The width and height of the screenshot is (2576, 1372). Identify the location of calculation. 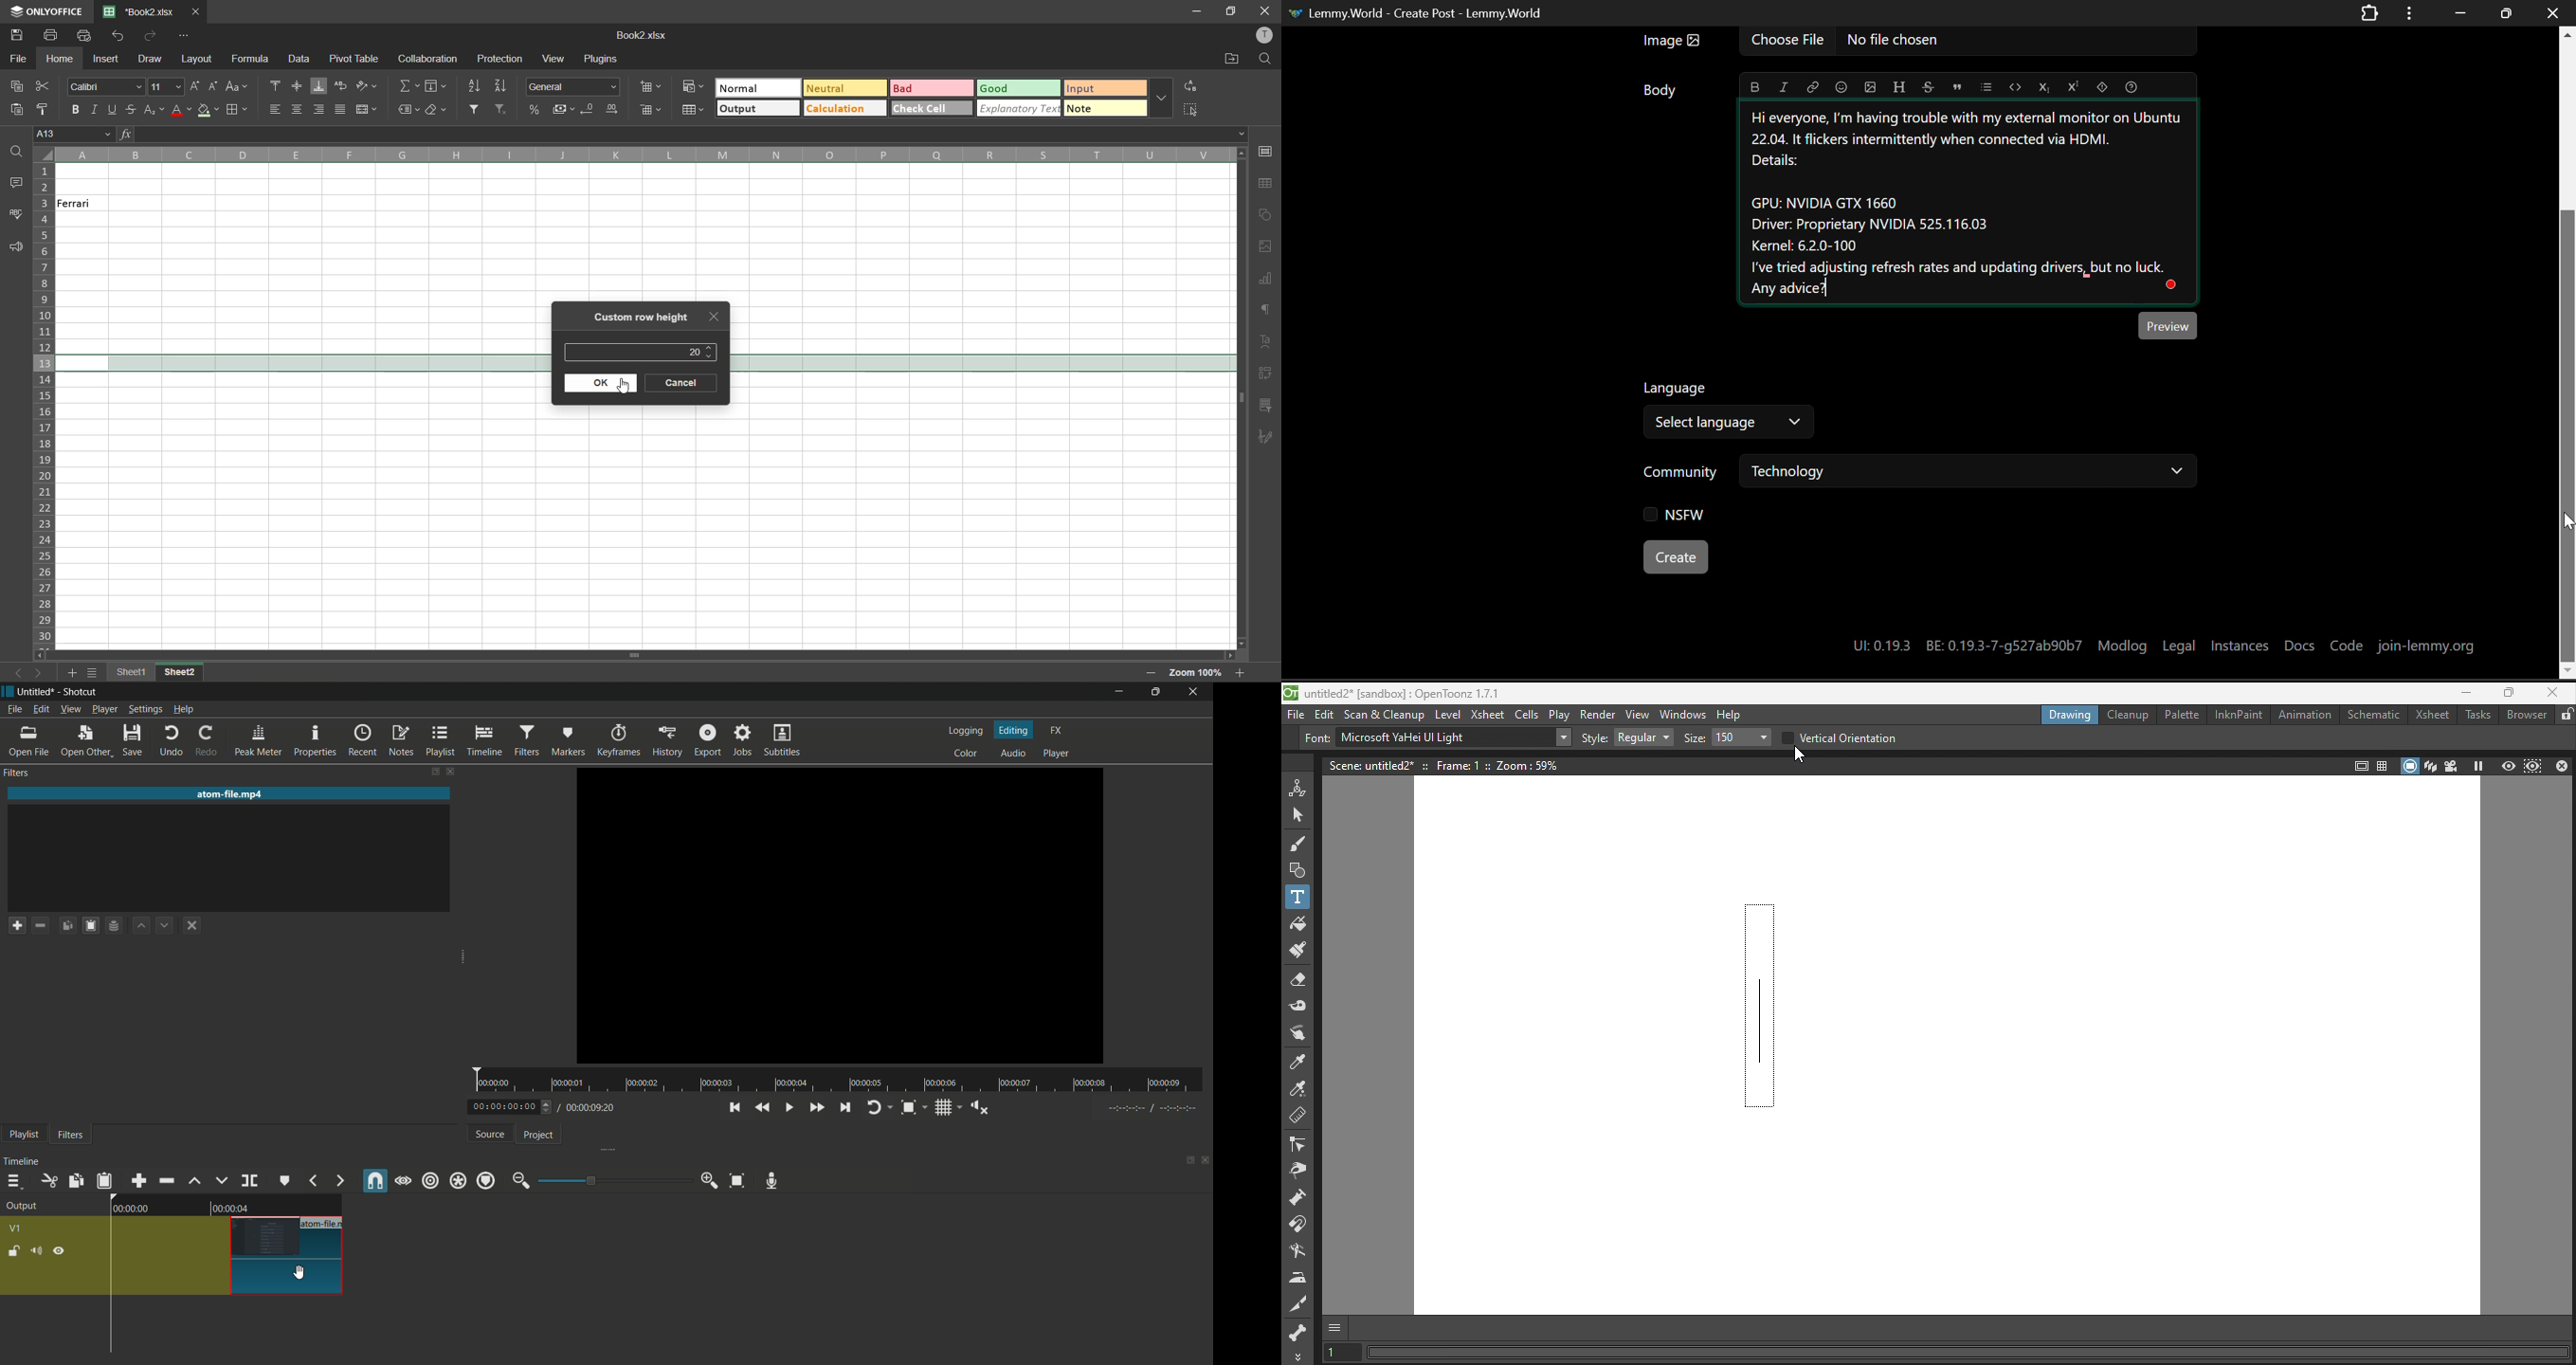
(845, 108).